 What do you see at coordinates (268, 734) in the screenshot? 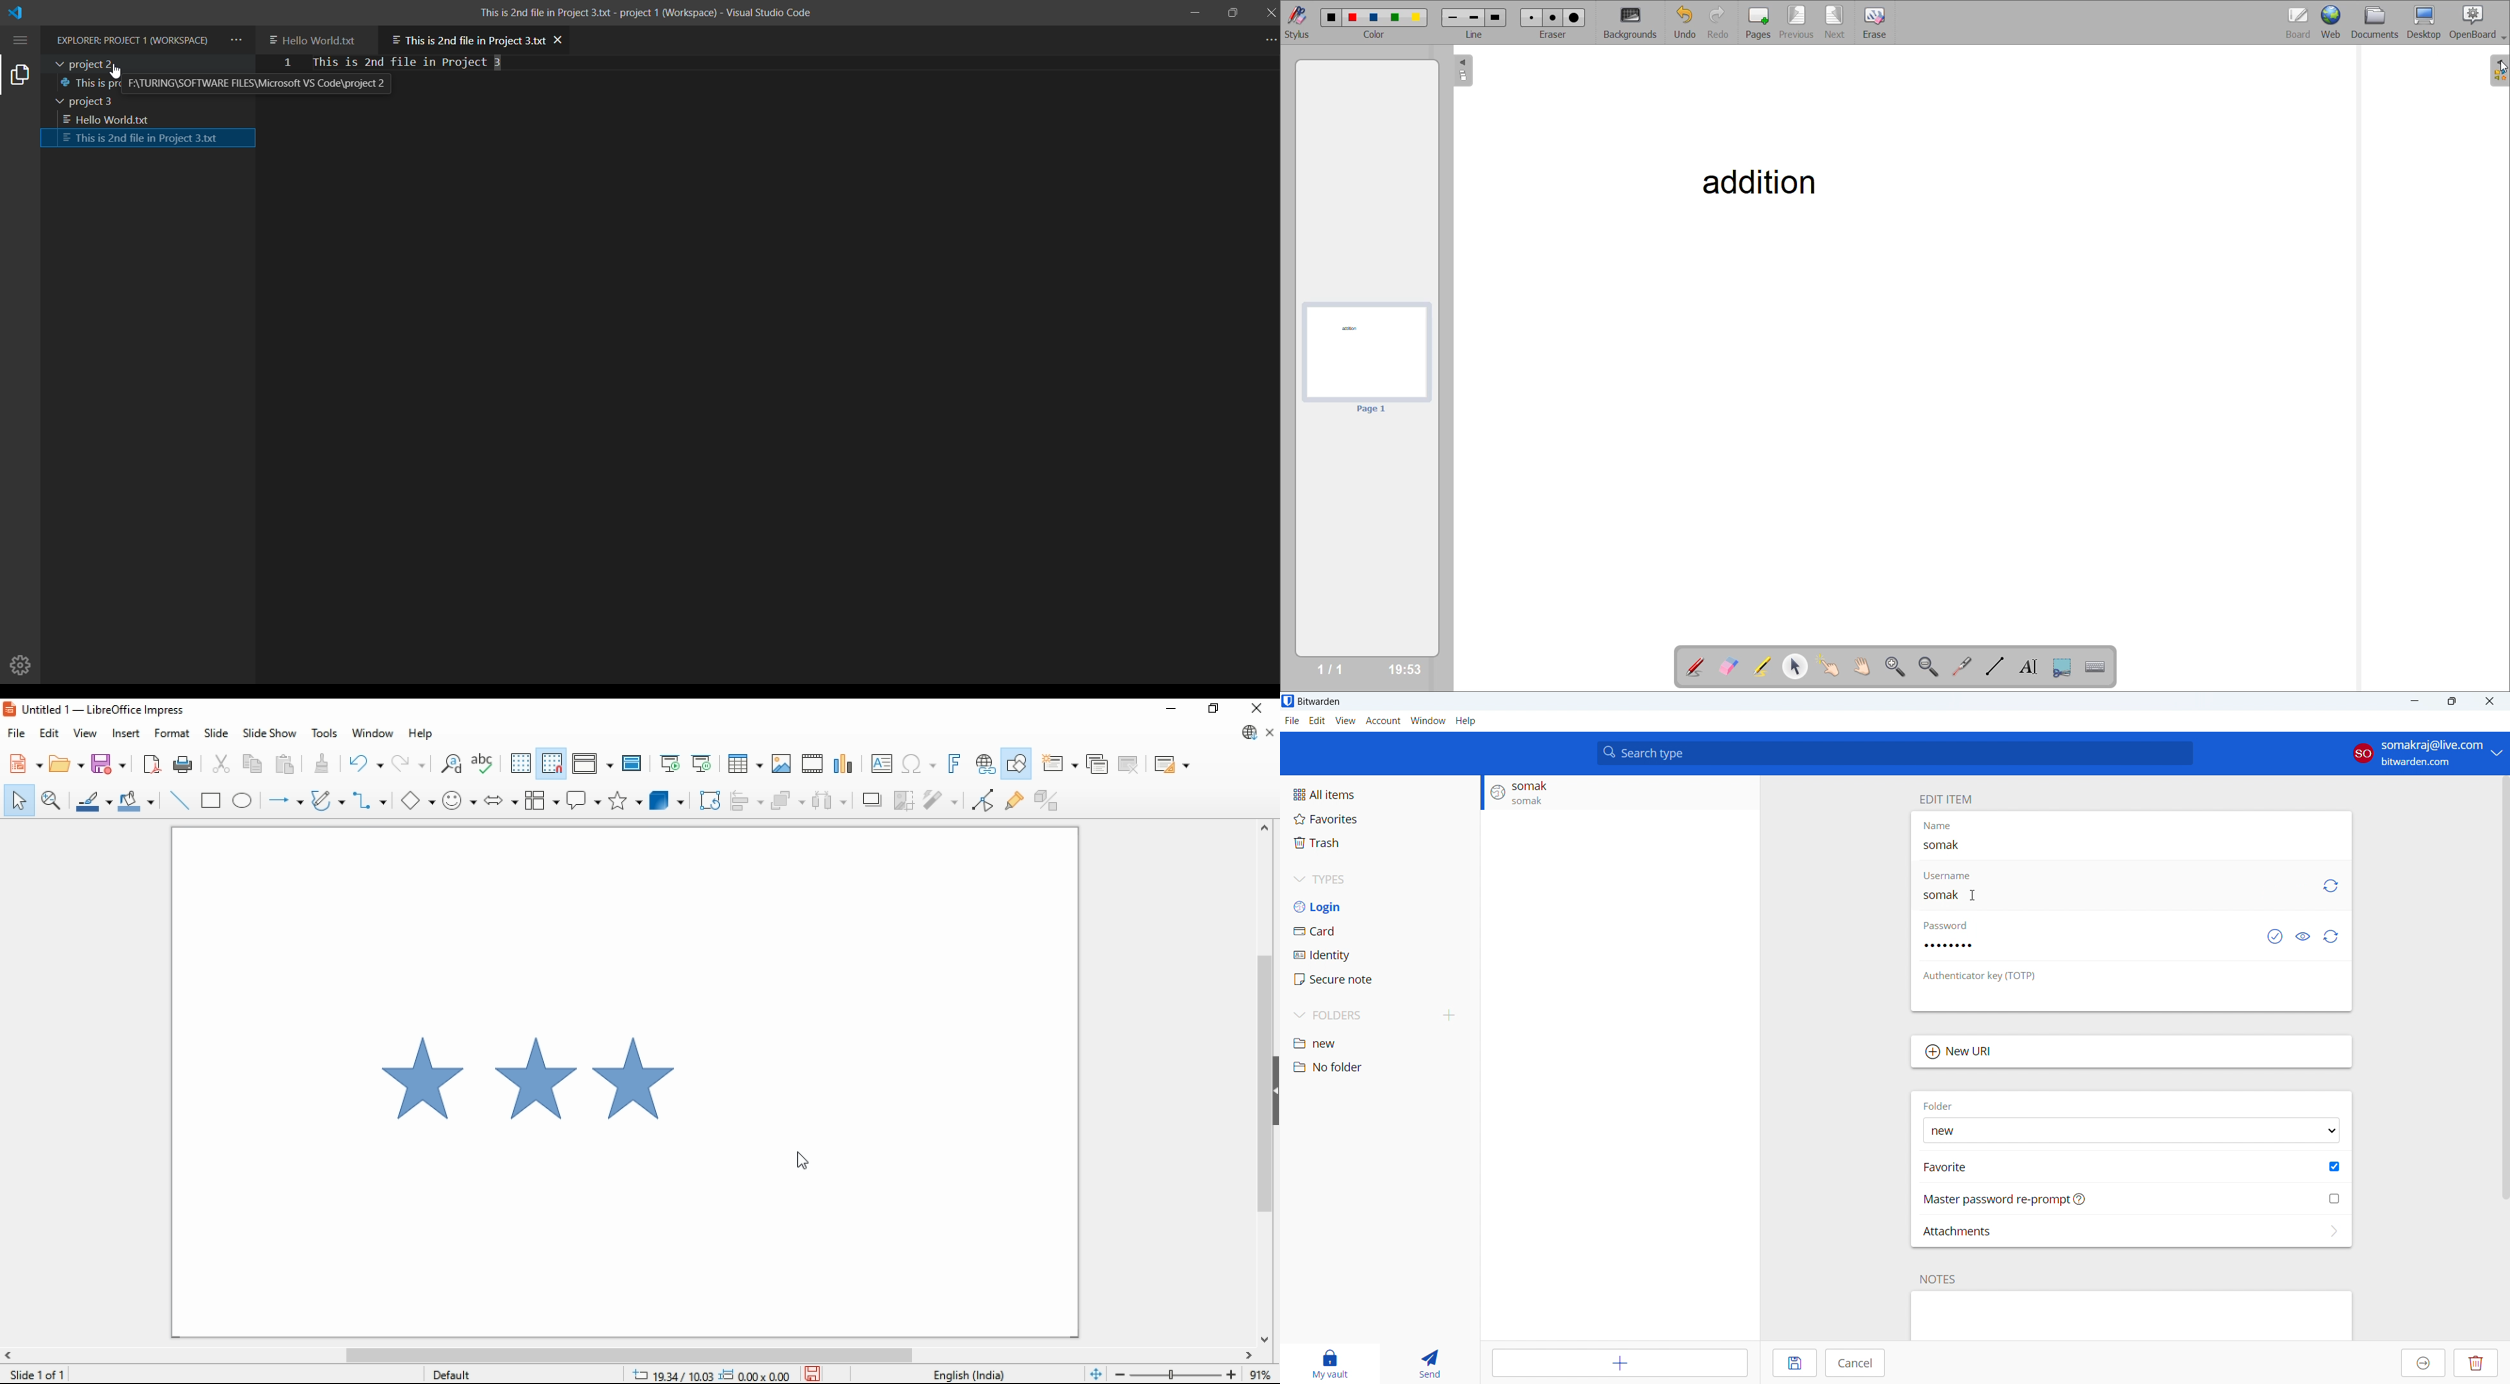
I see `slide show` at bounding box center [268, 734].